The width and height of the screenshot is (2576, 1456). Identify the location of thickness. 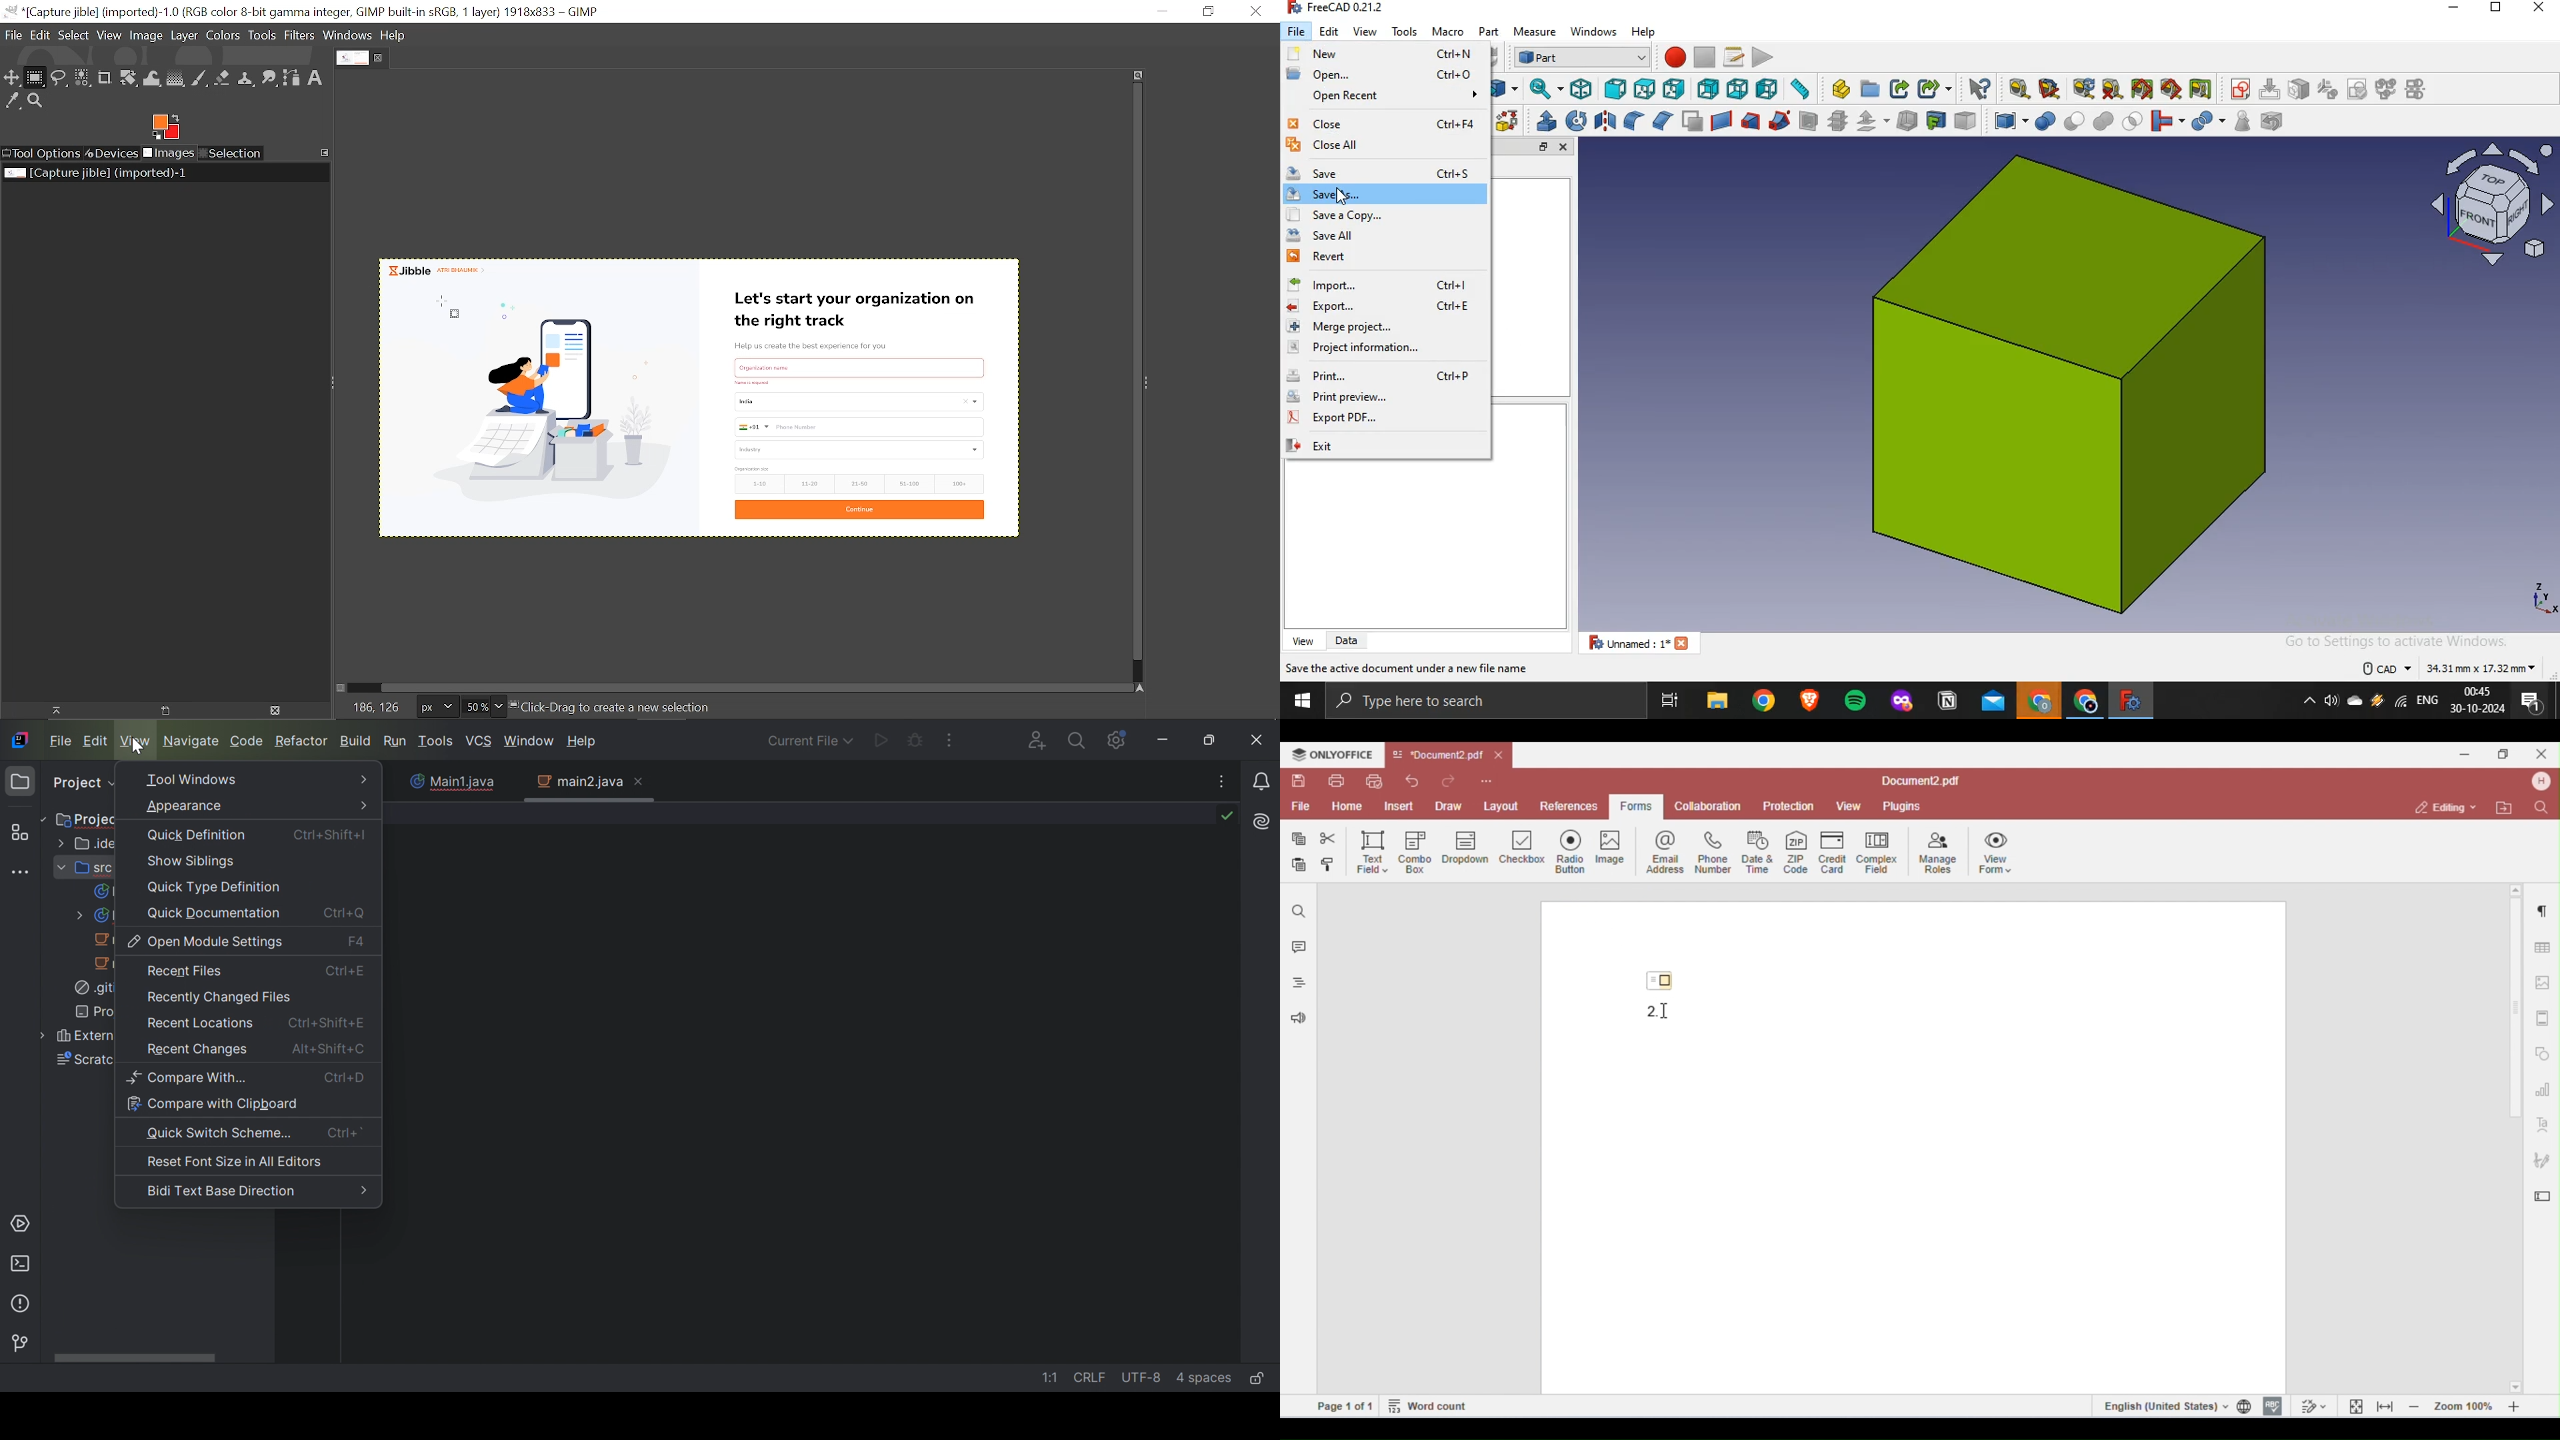
(1905, 122).